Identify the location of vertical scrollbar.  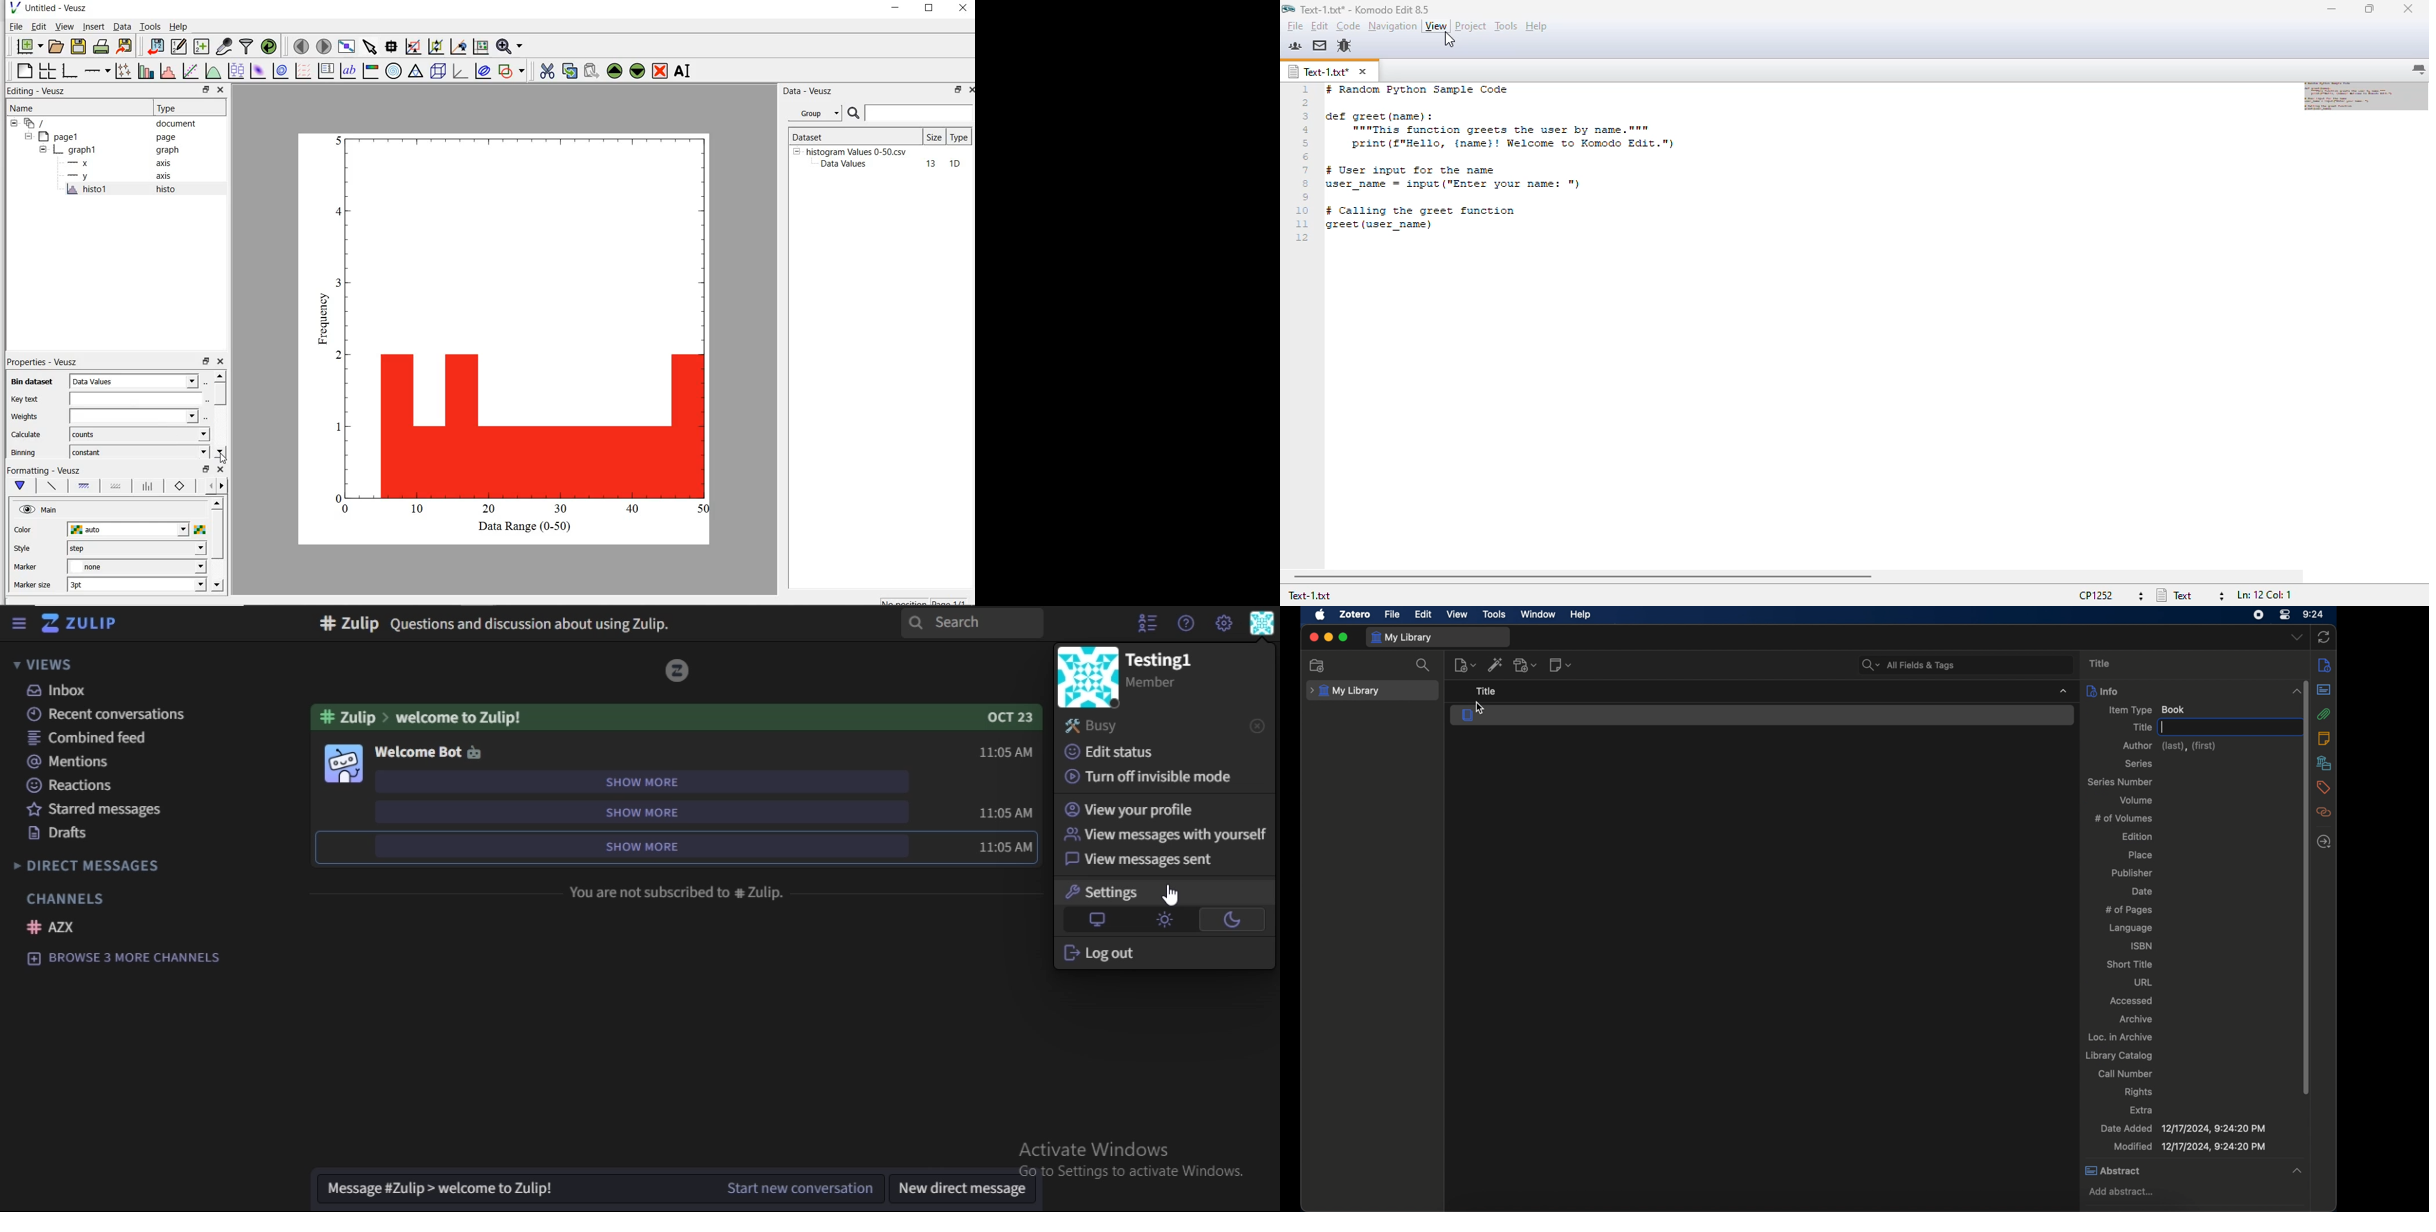
(217, 535).